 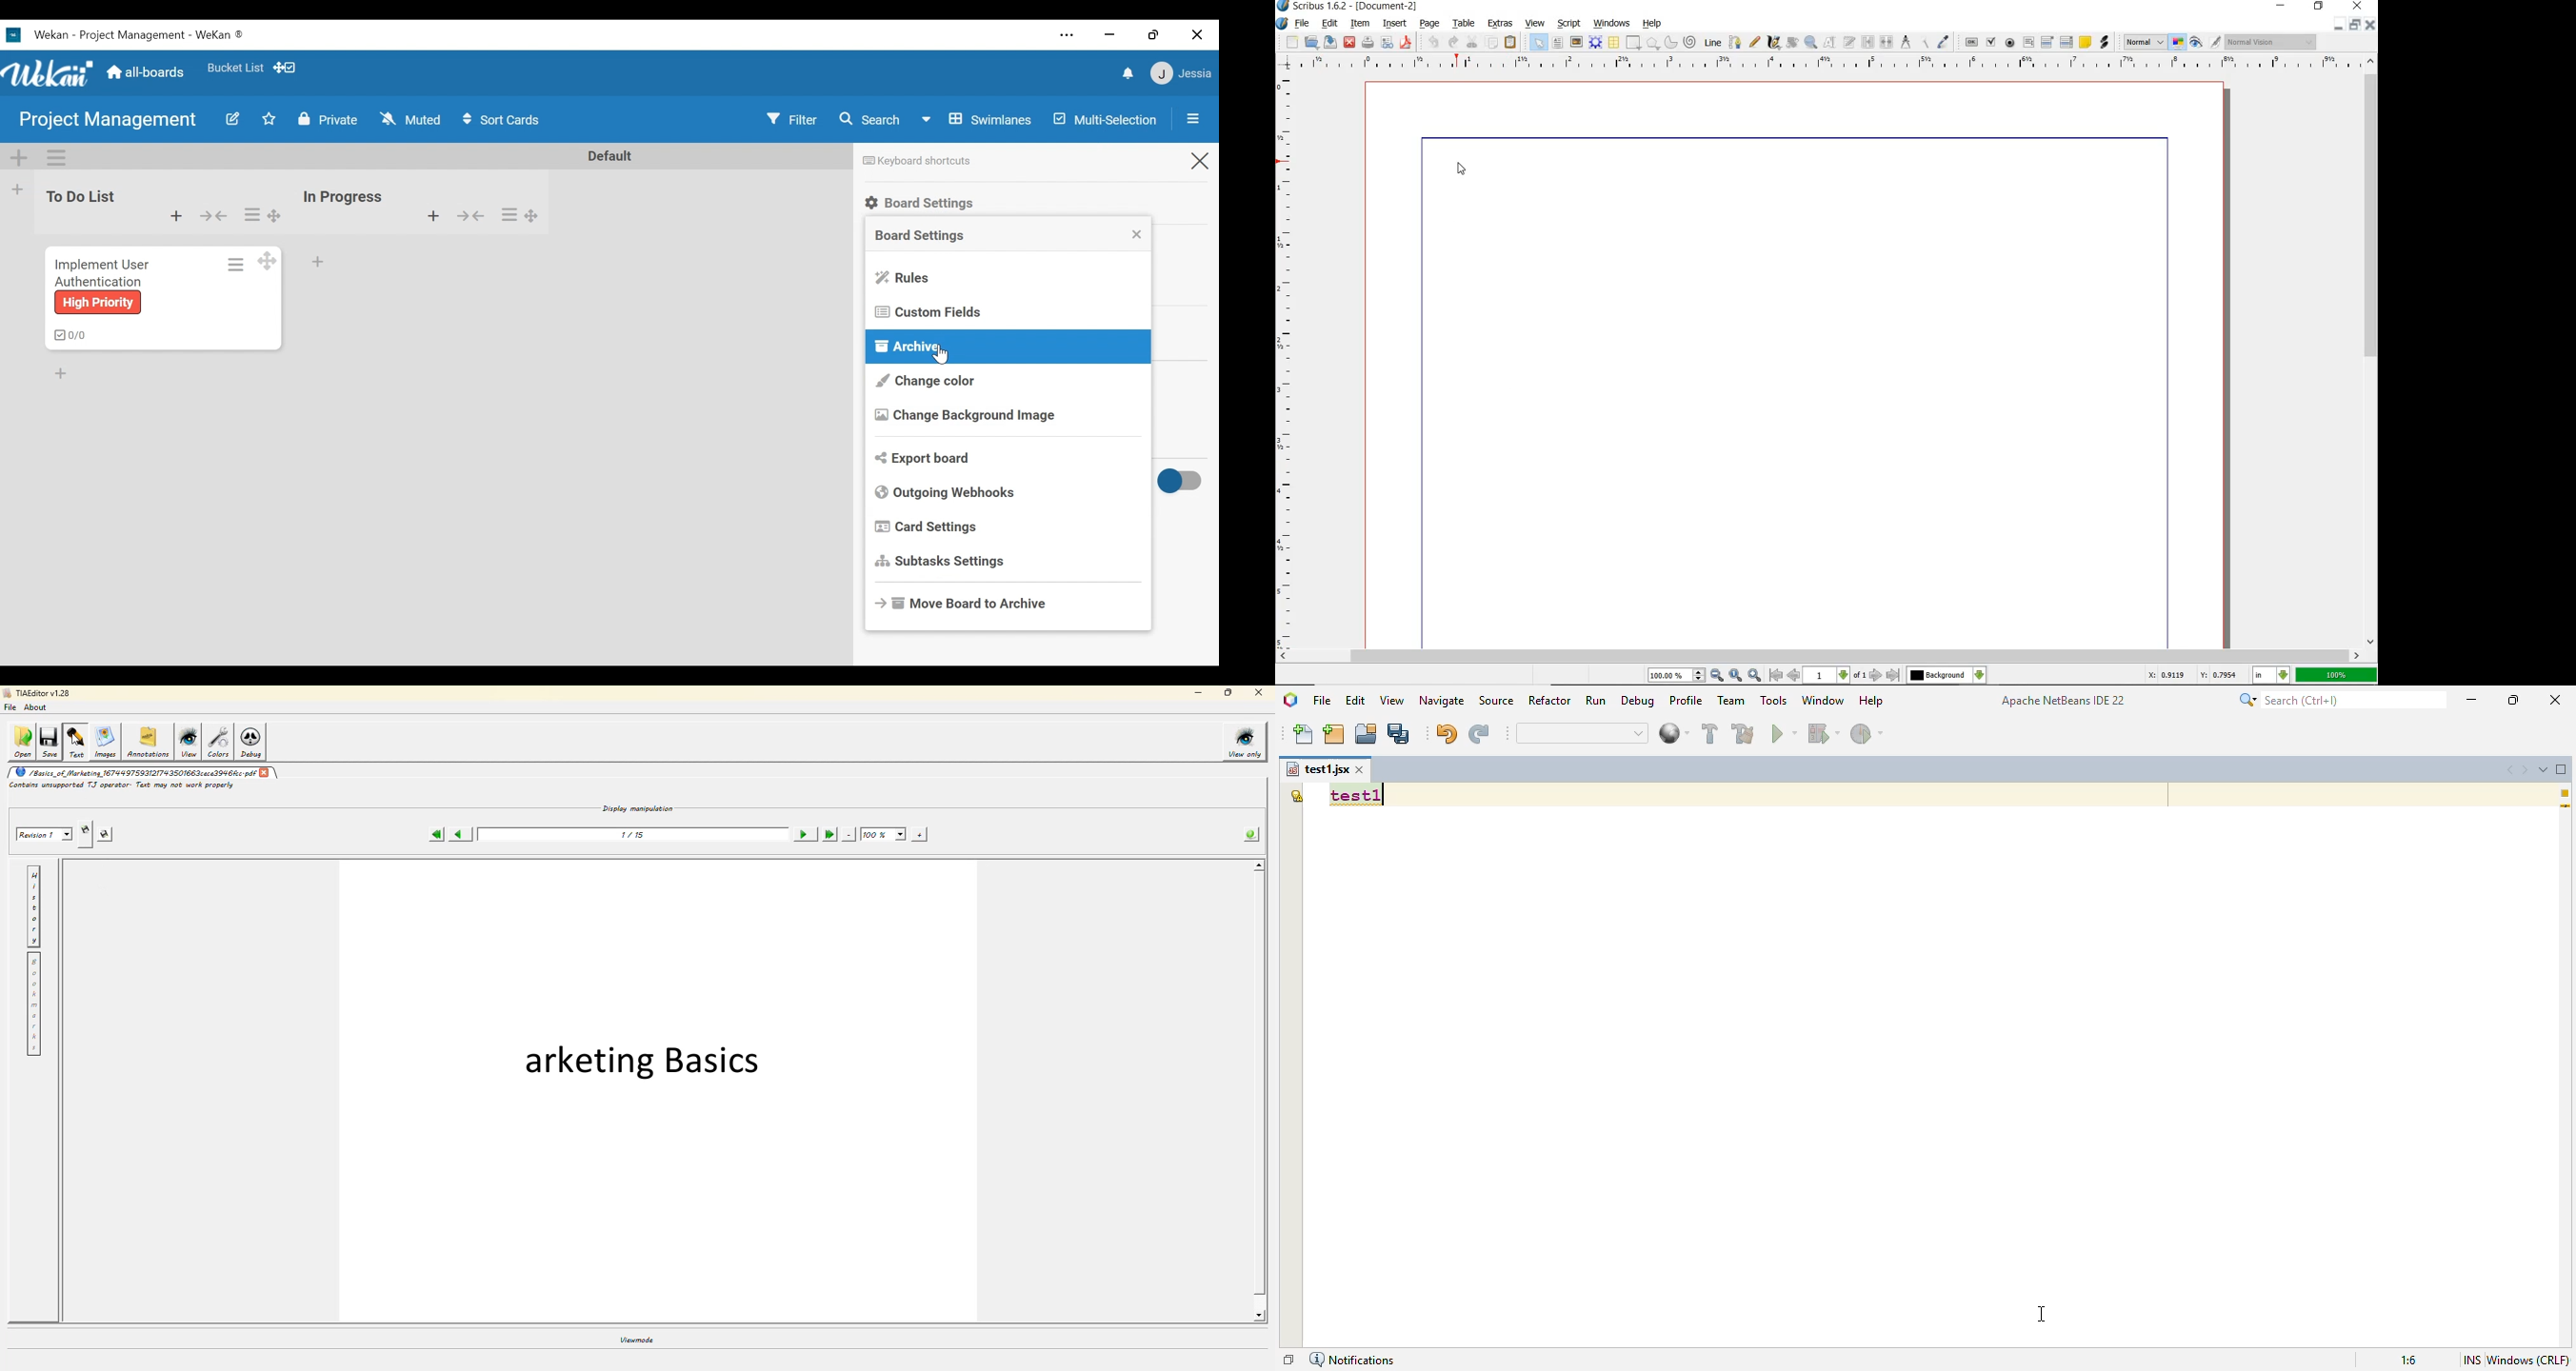 I want to click on Change Color, so click(x=928, y=381).